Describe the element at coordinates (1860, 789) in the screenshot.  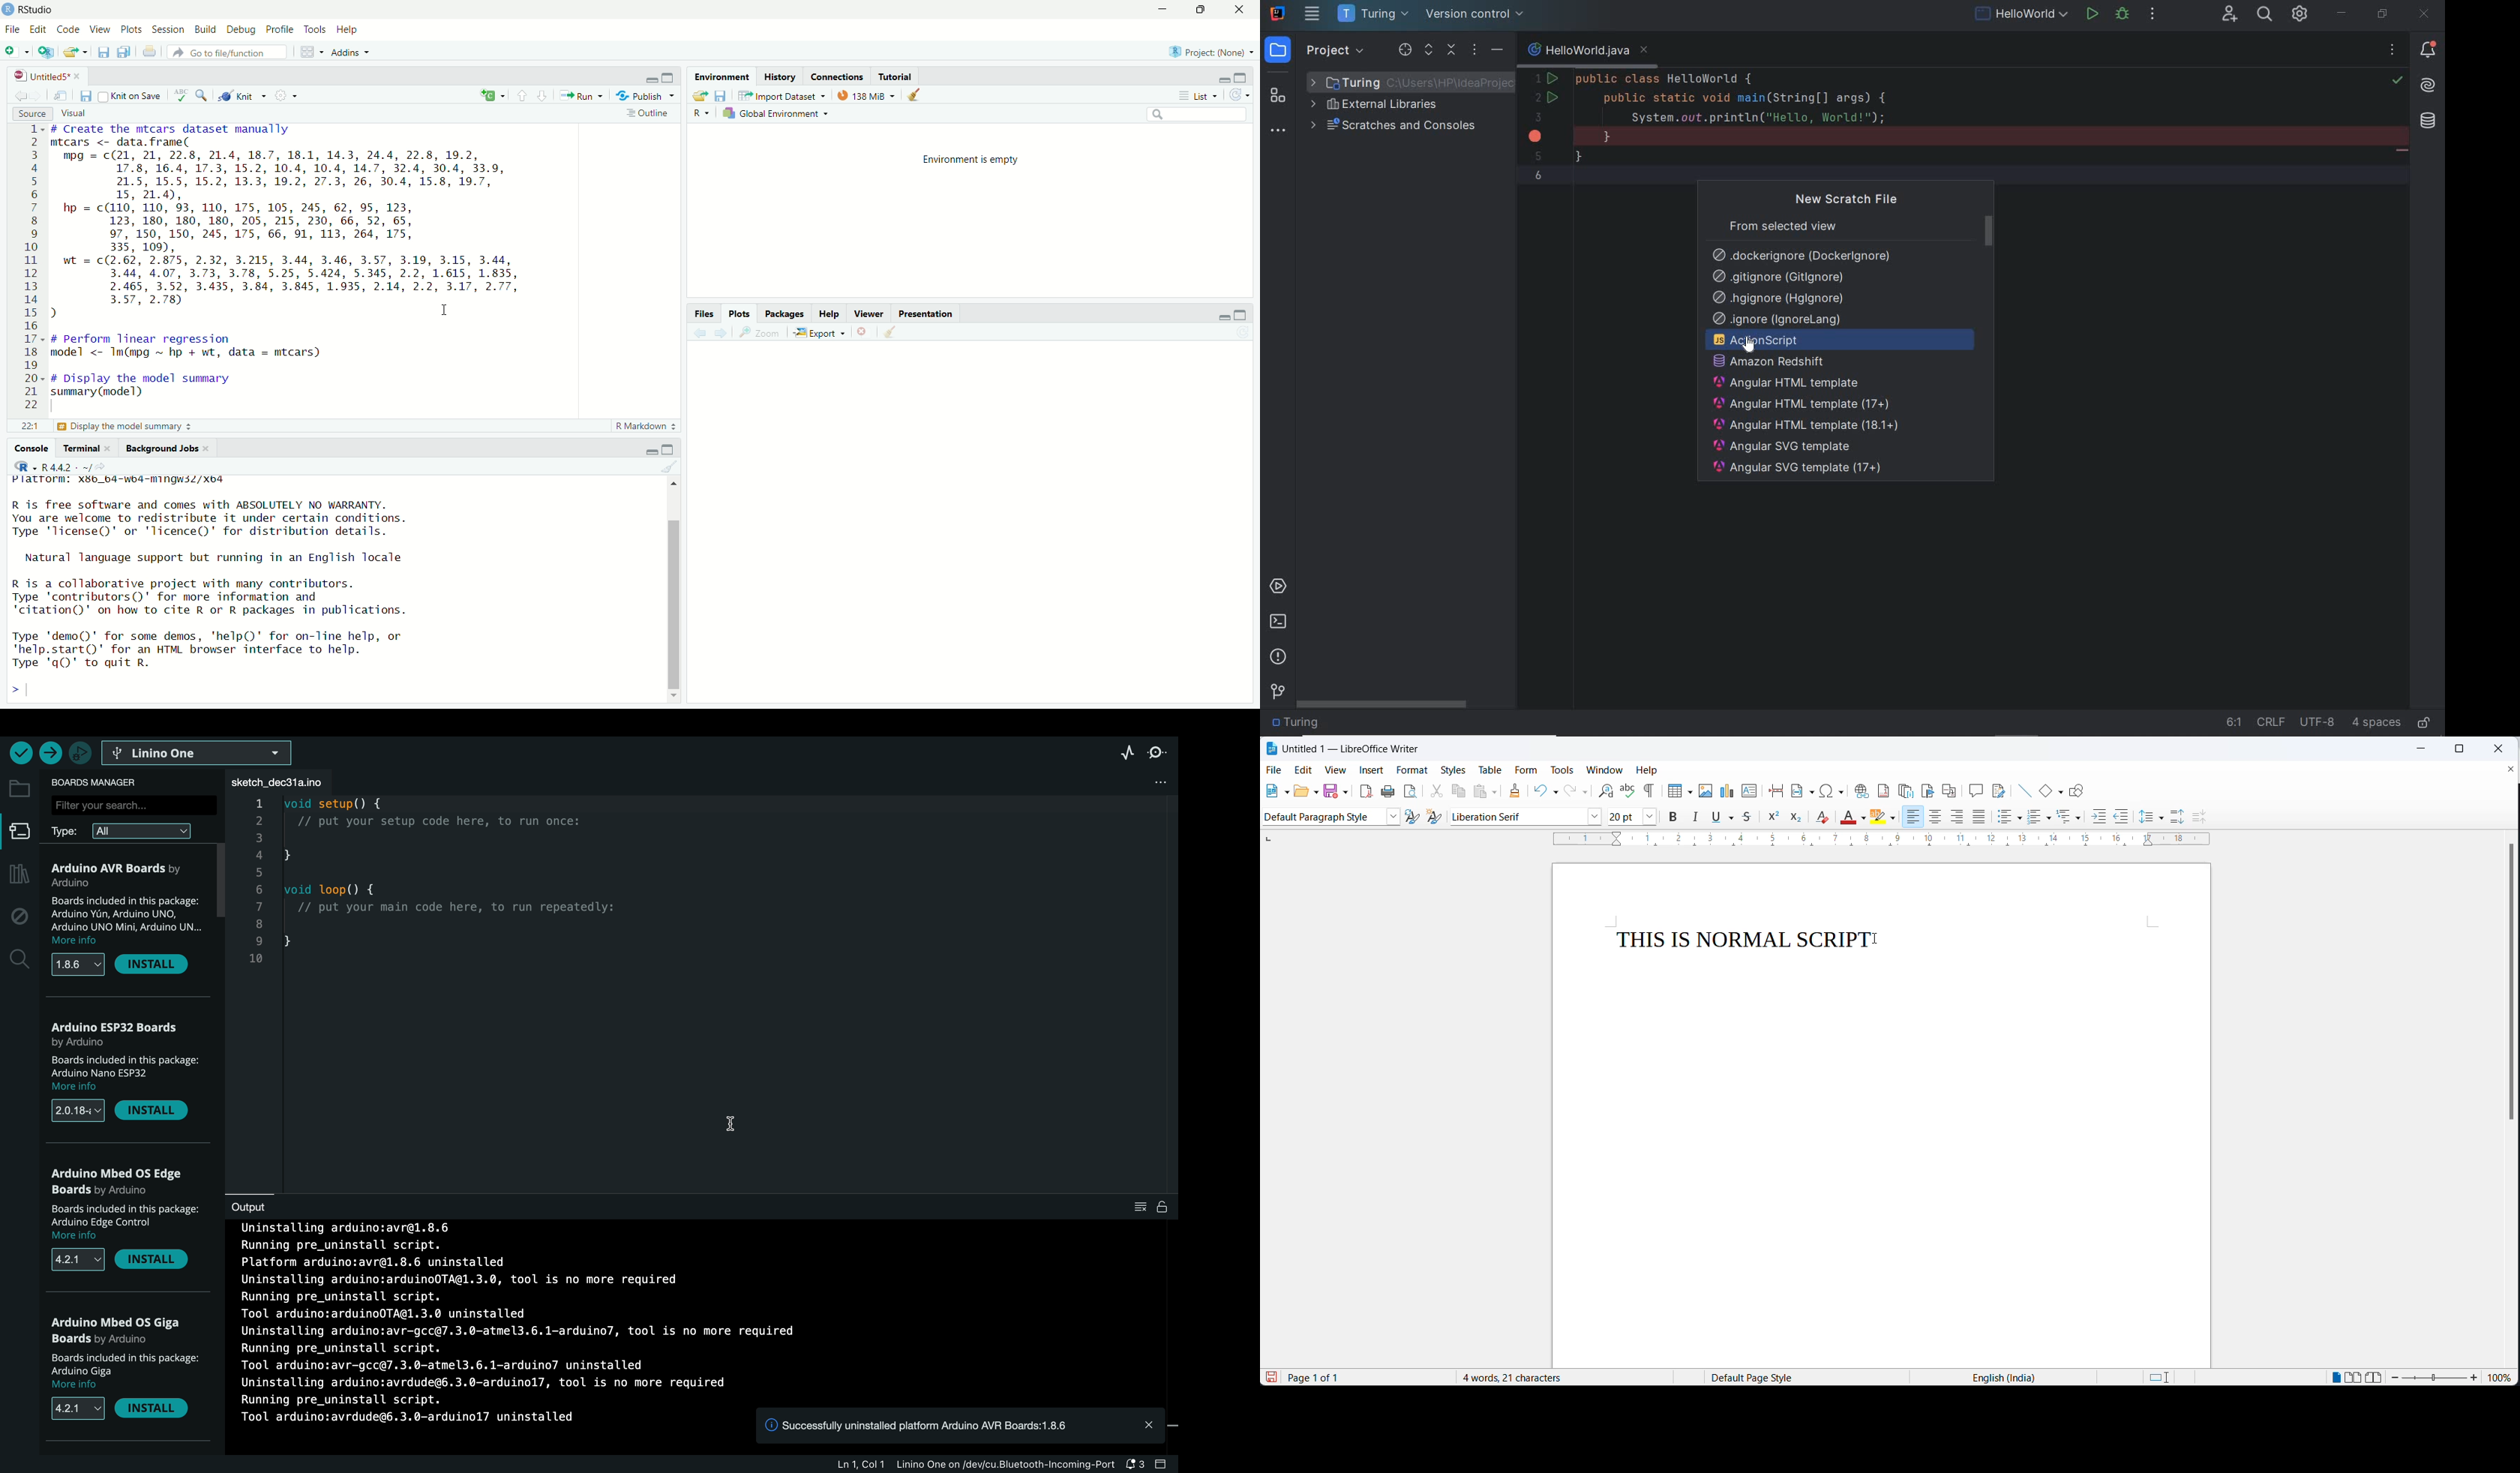
I see `insert hyperlink` at that location.